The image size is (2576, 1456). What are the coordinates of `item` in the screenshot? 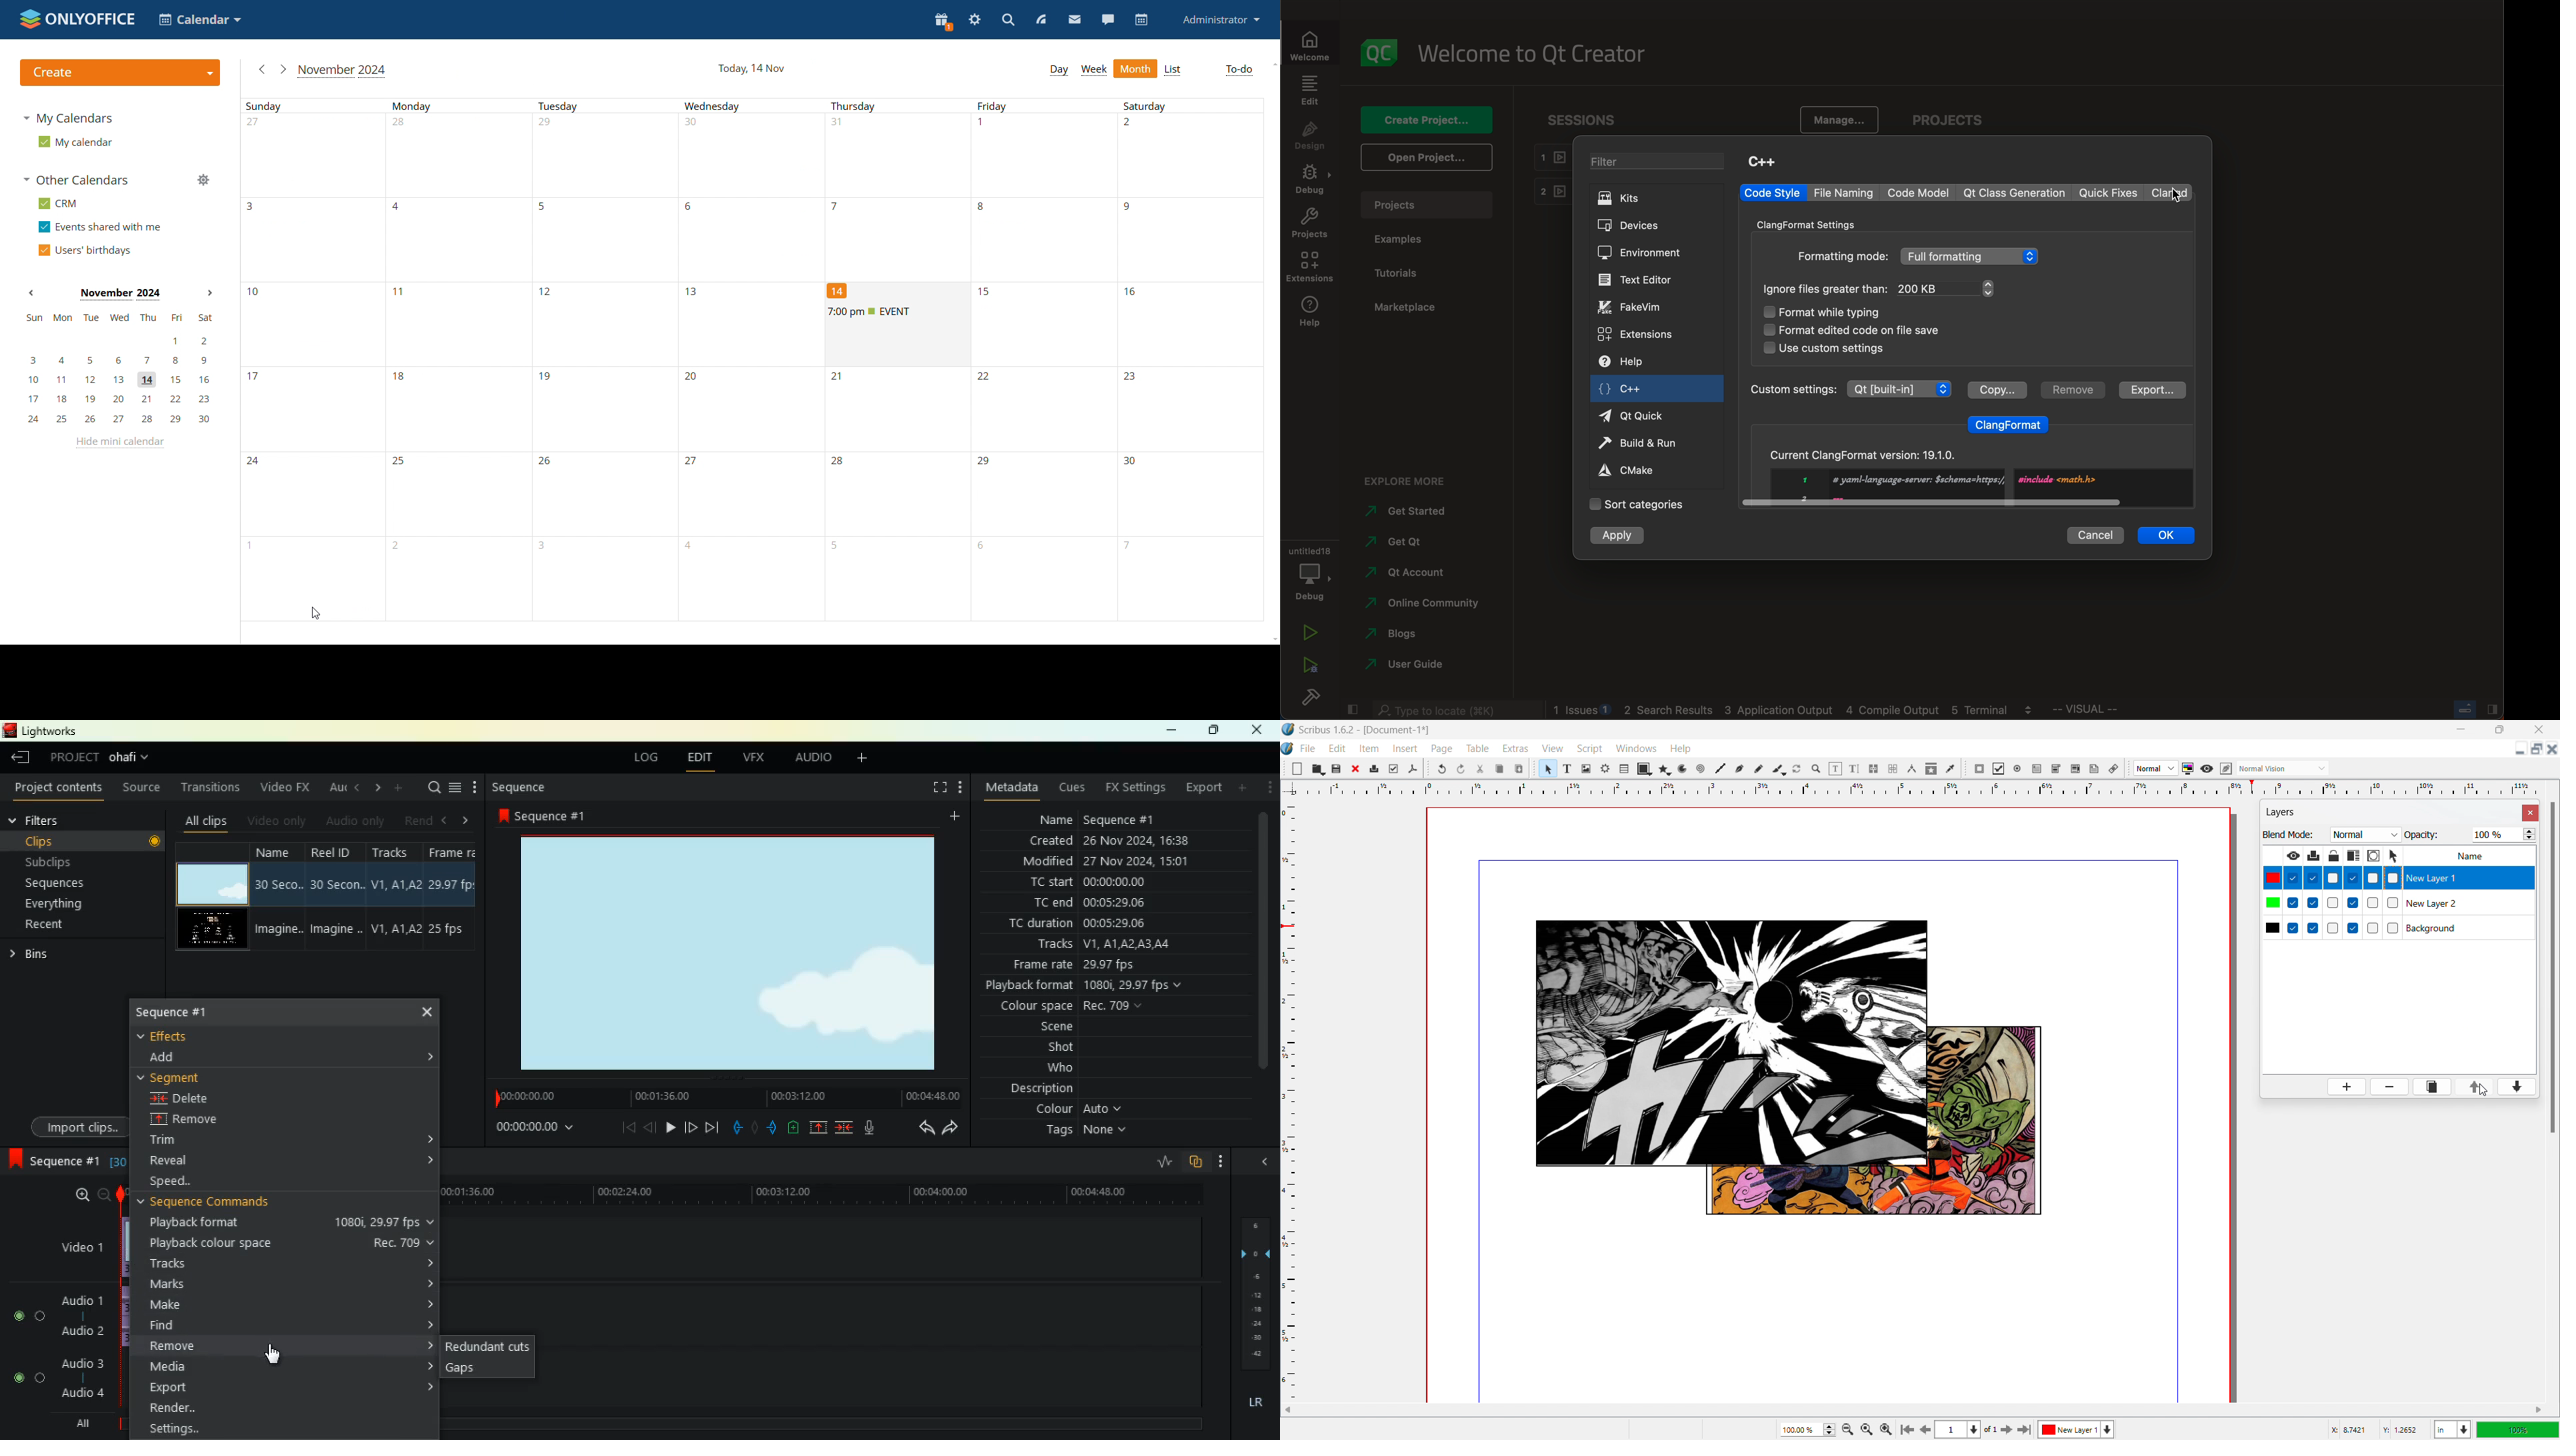 It's located at (1369, 749).